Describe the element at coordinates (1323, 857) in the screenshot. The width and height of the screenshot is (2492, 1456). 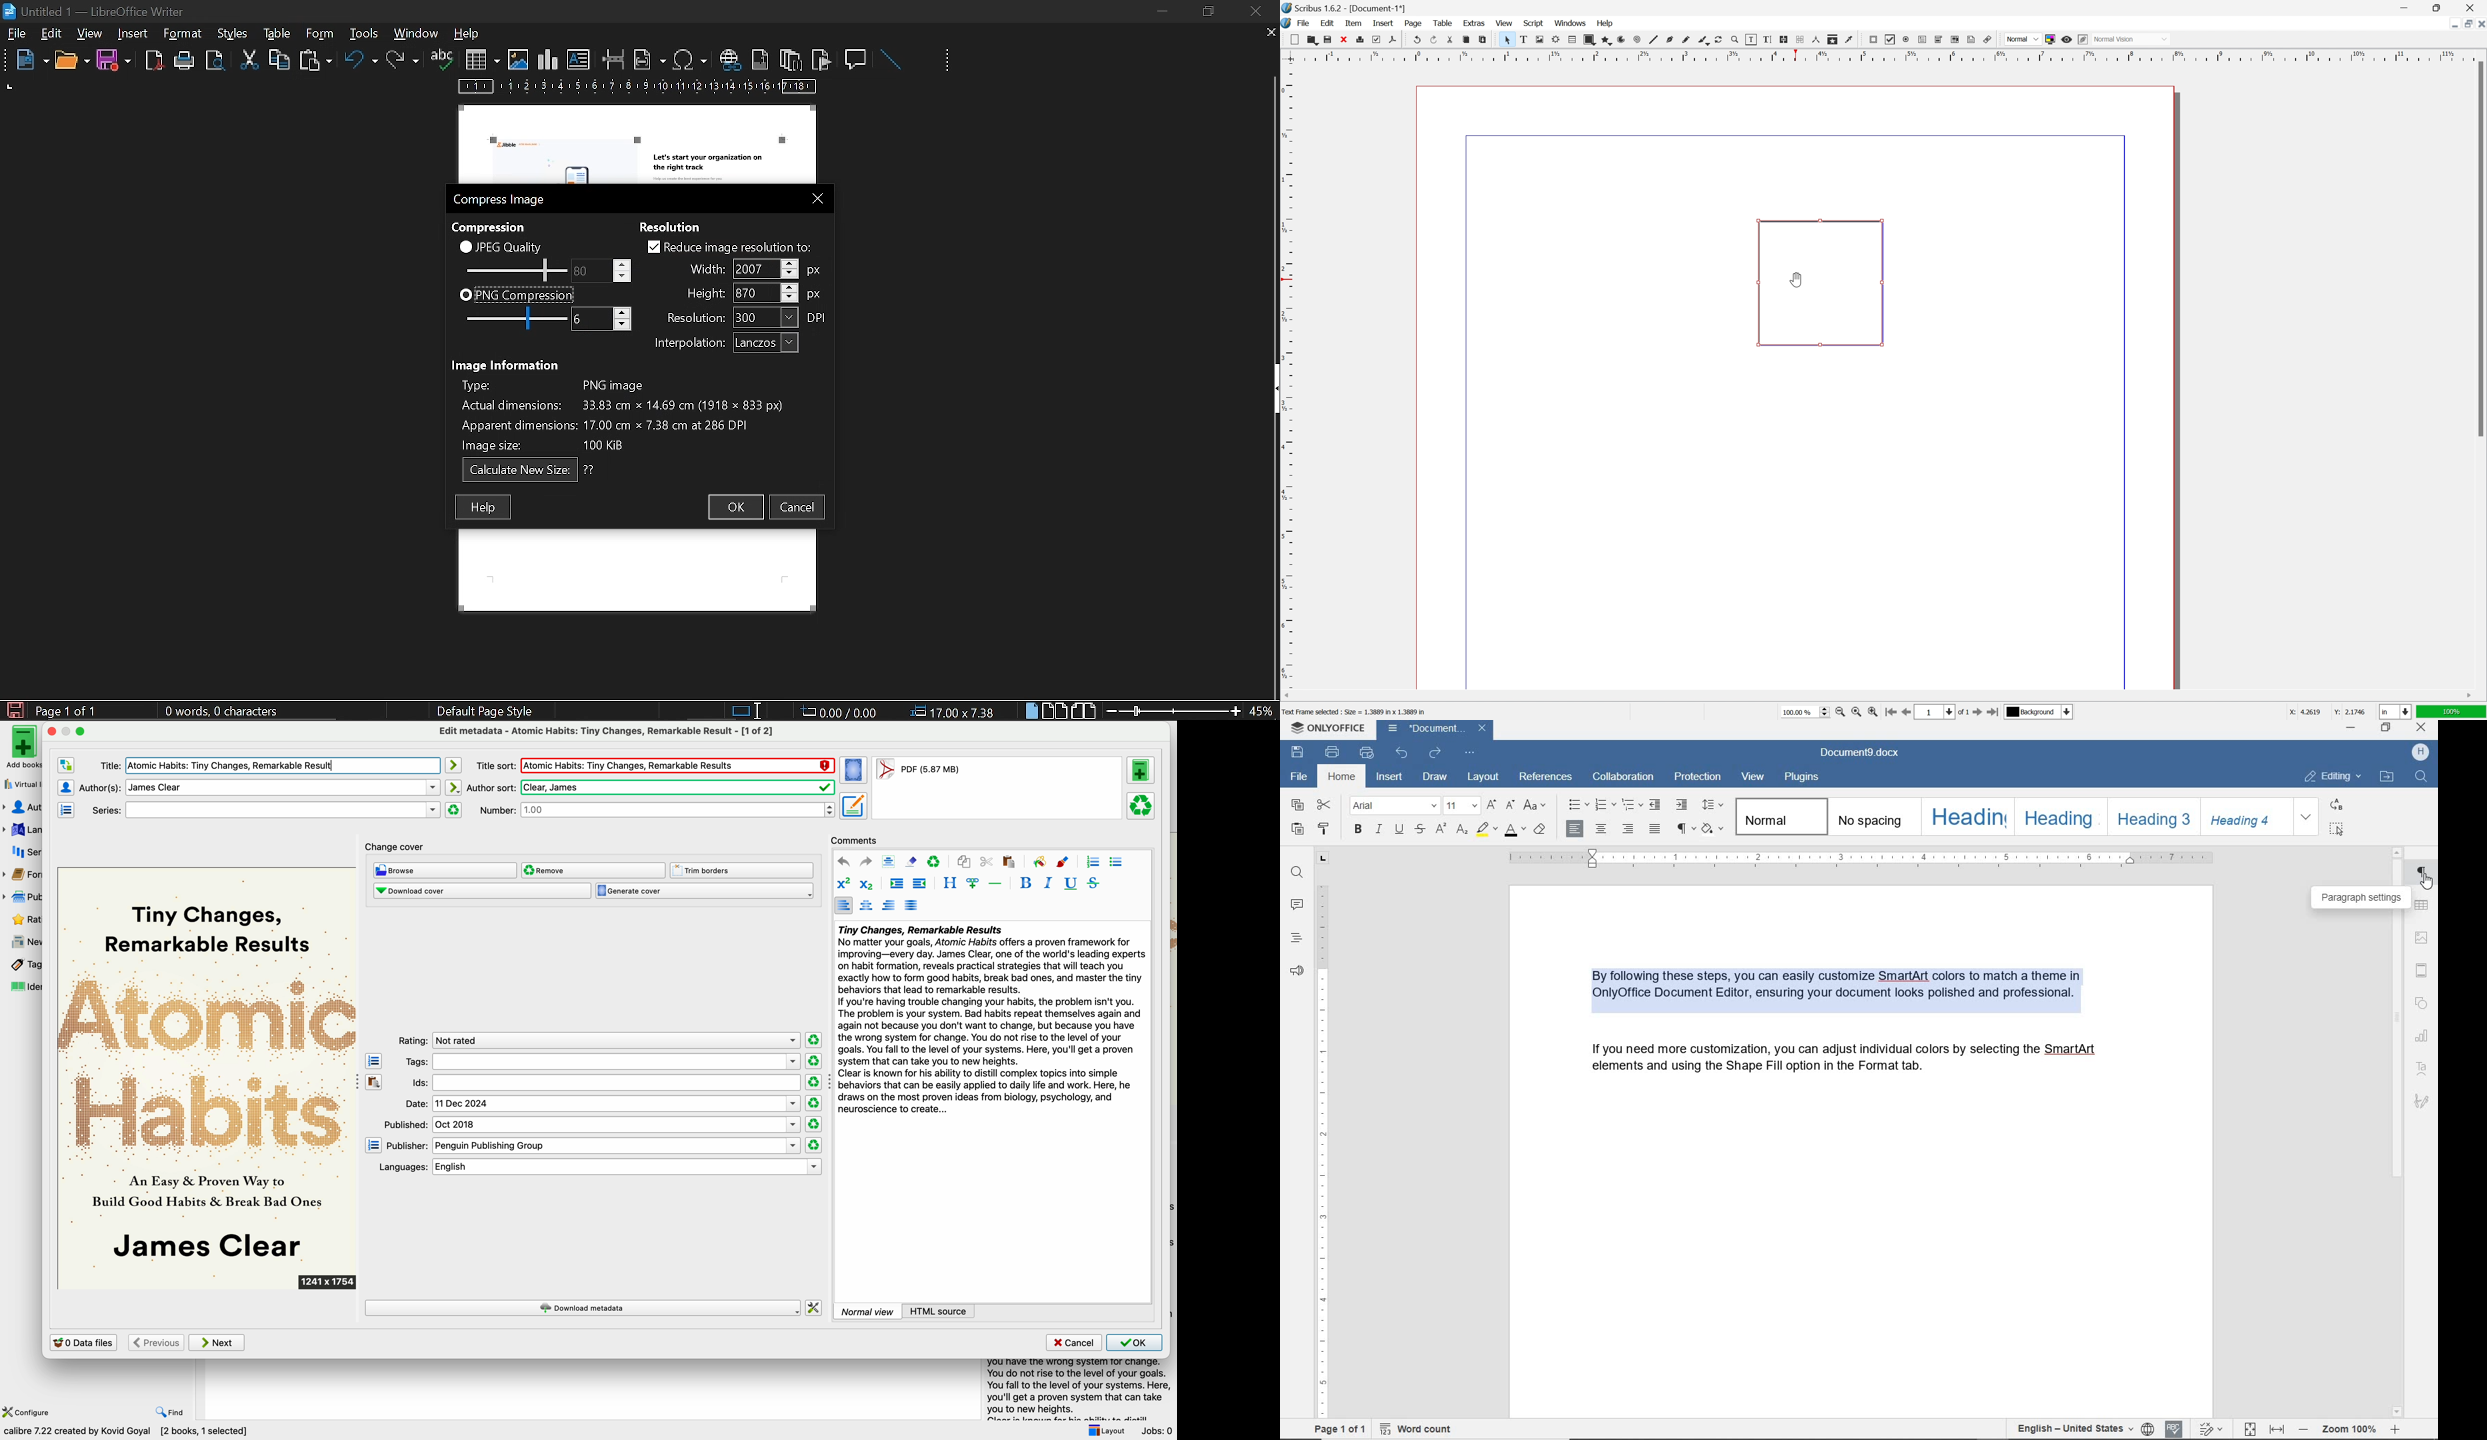
I see `tab stop` at that location.